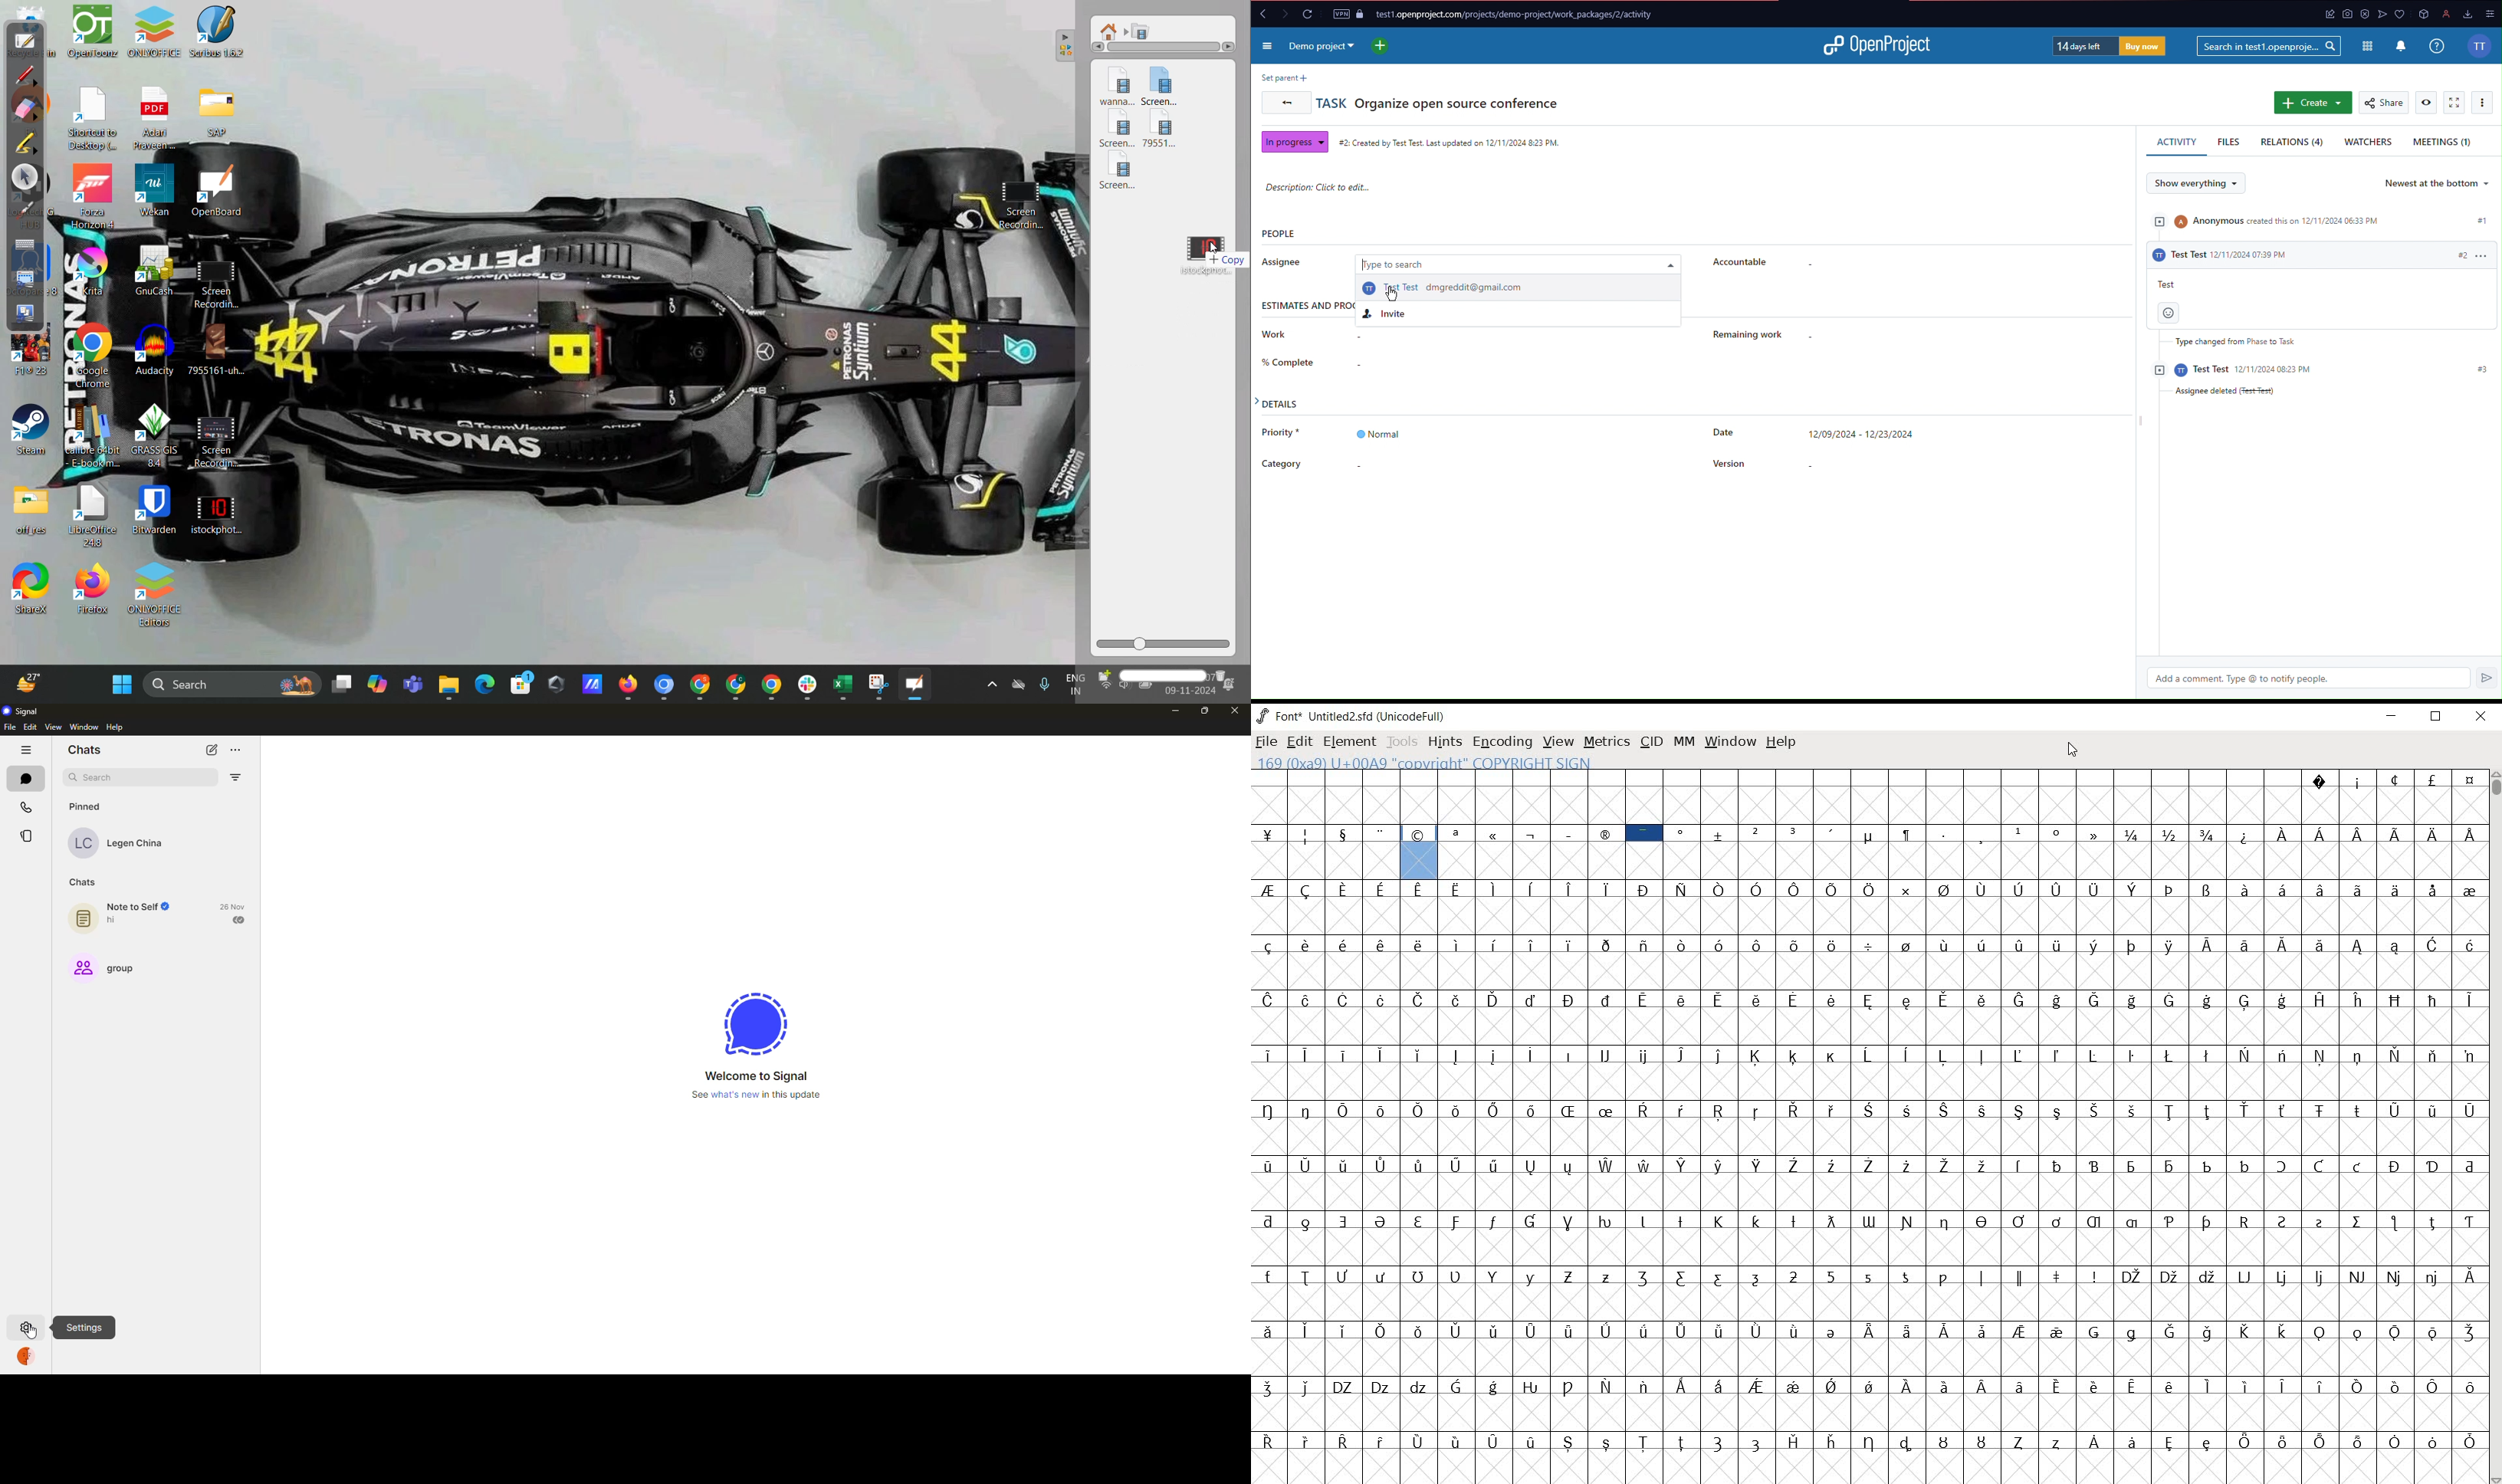 The image size is (2520, 1484). Describe the element at coordinates (55, 728) in the screenshot. I see `view` at that location.